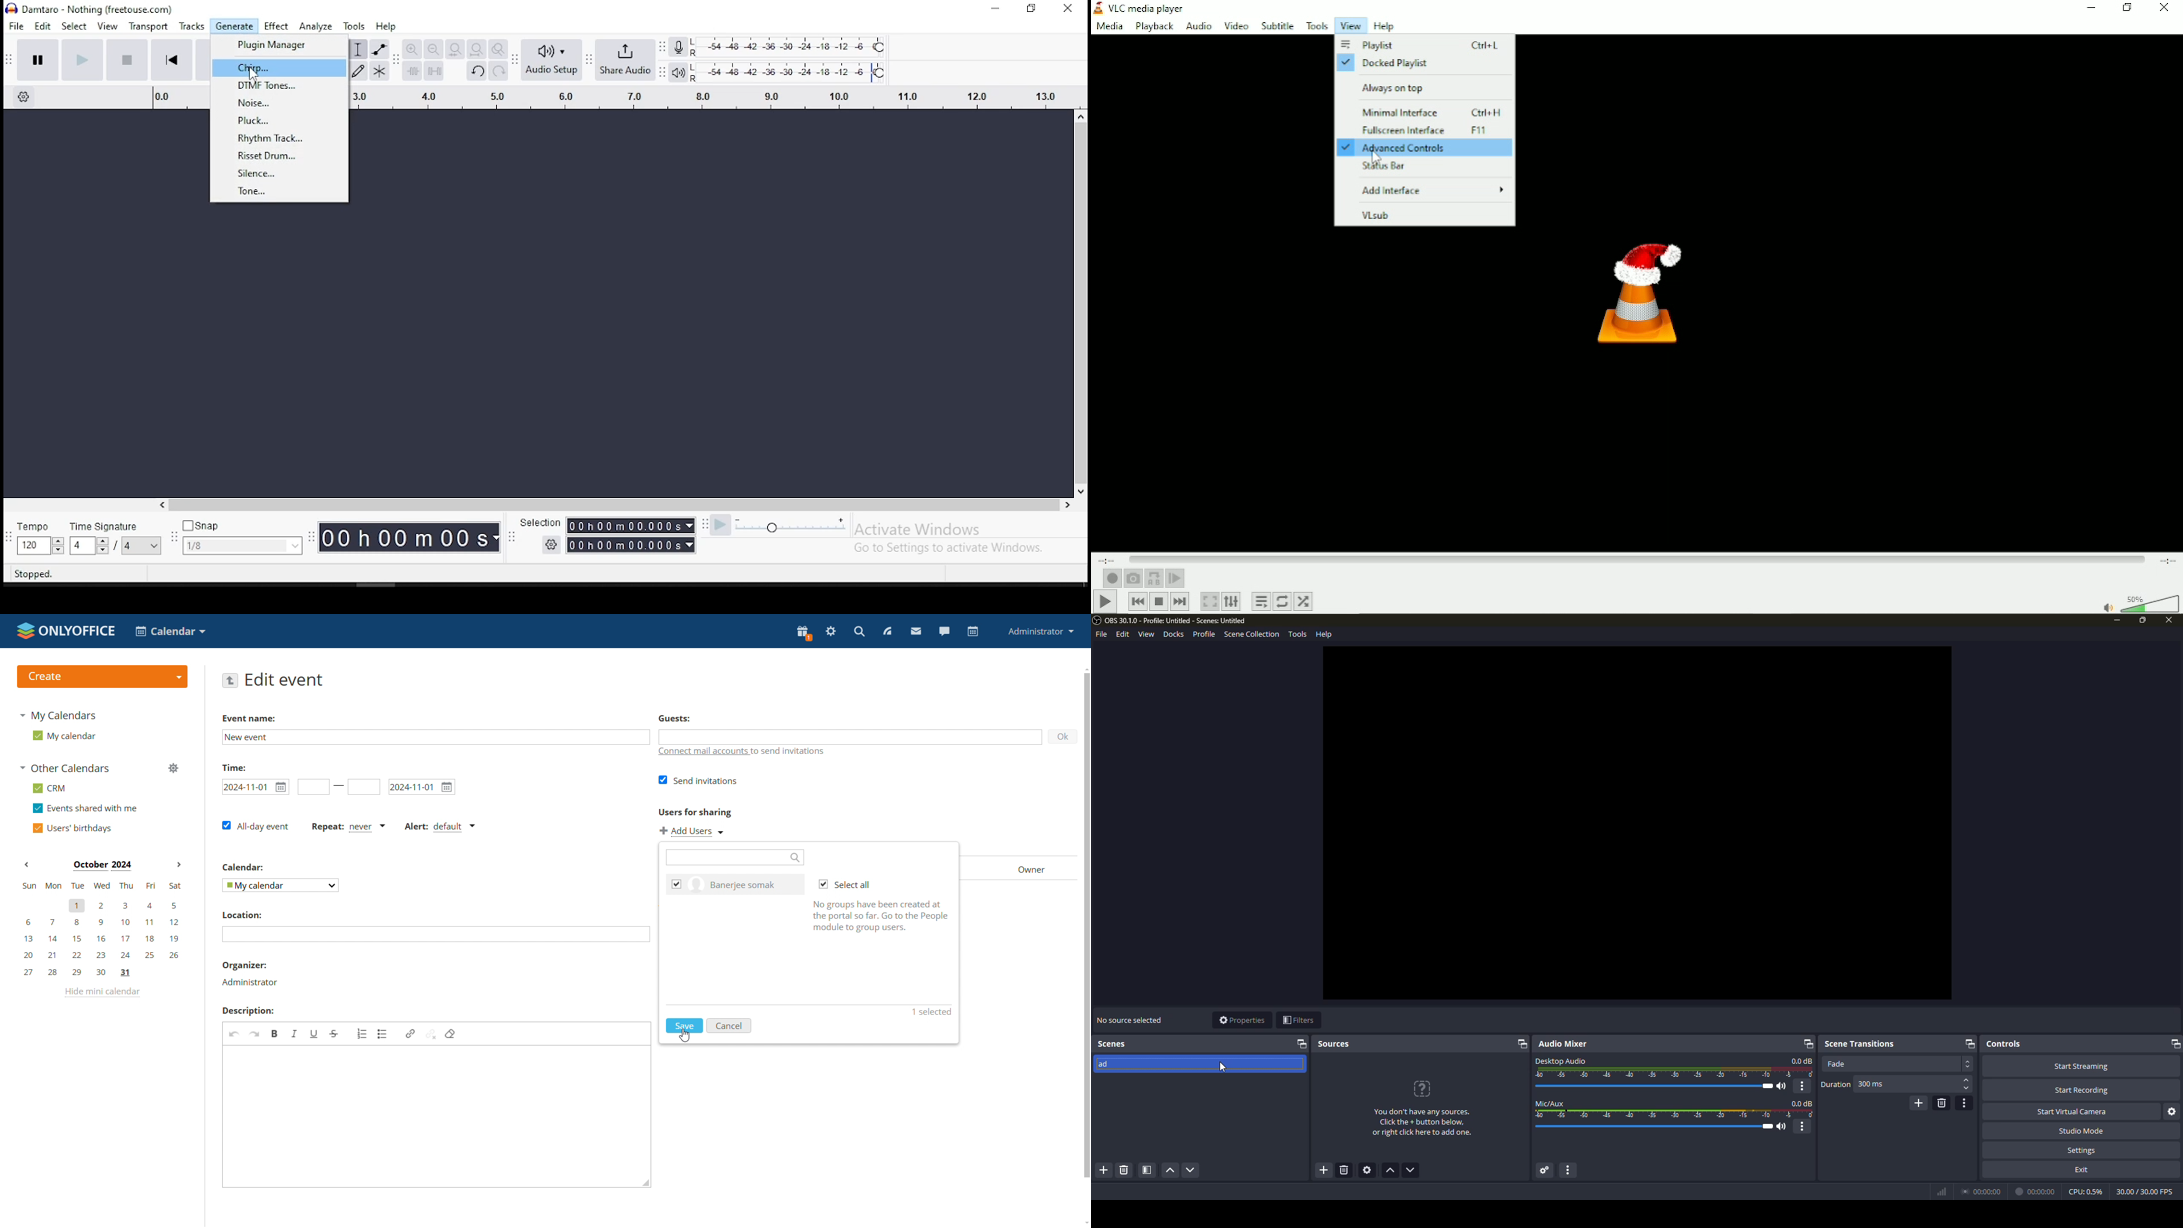  I want to click on audio mixer menu, so click(1572, 1171).